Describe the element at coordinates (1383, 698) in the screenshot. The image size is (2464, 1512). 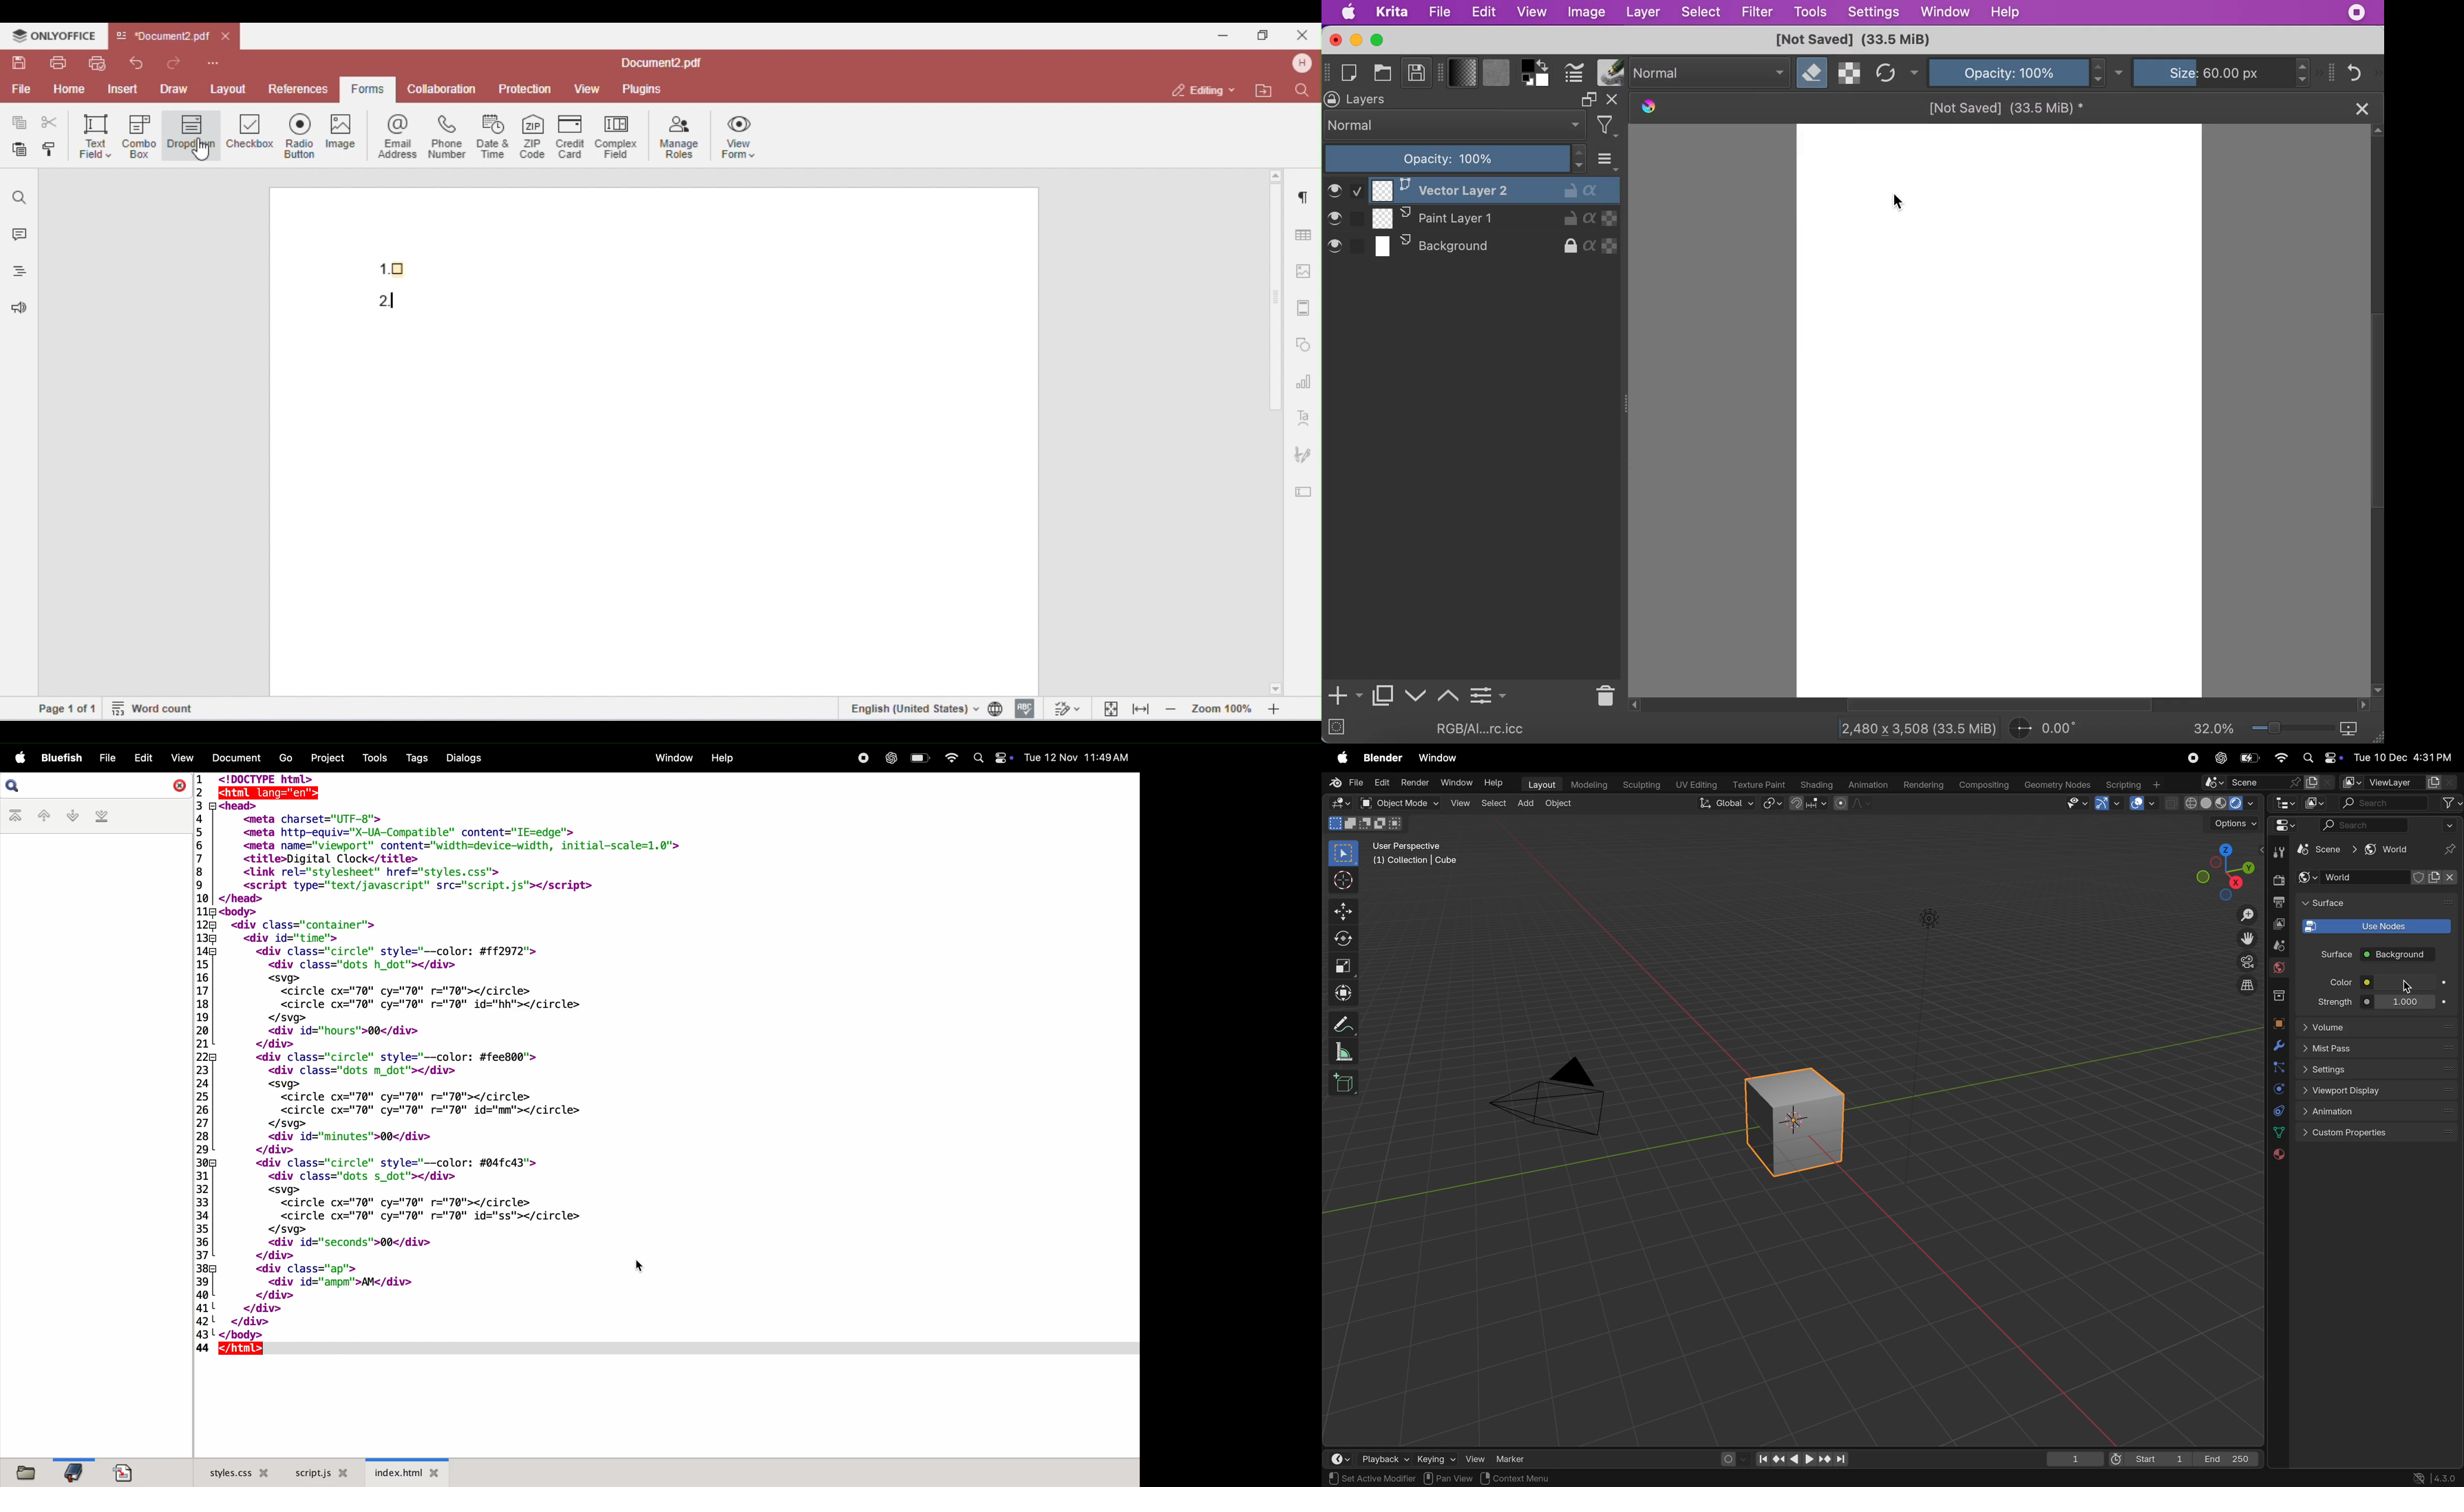
I see `duplicate layer or mask` at that location.